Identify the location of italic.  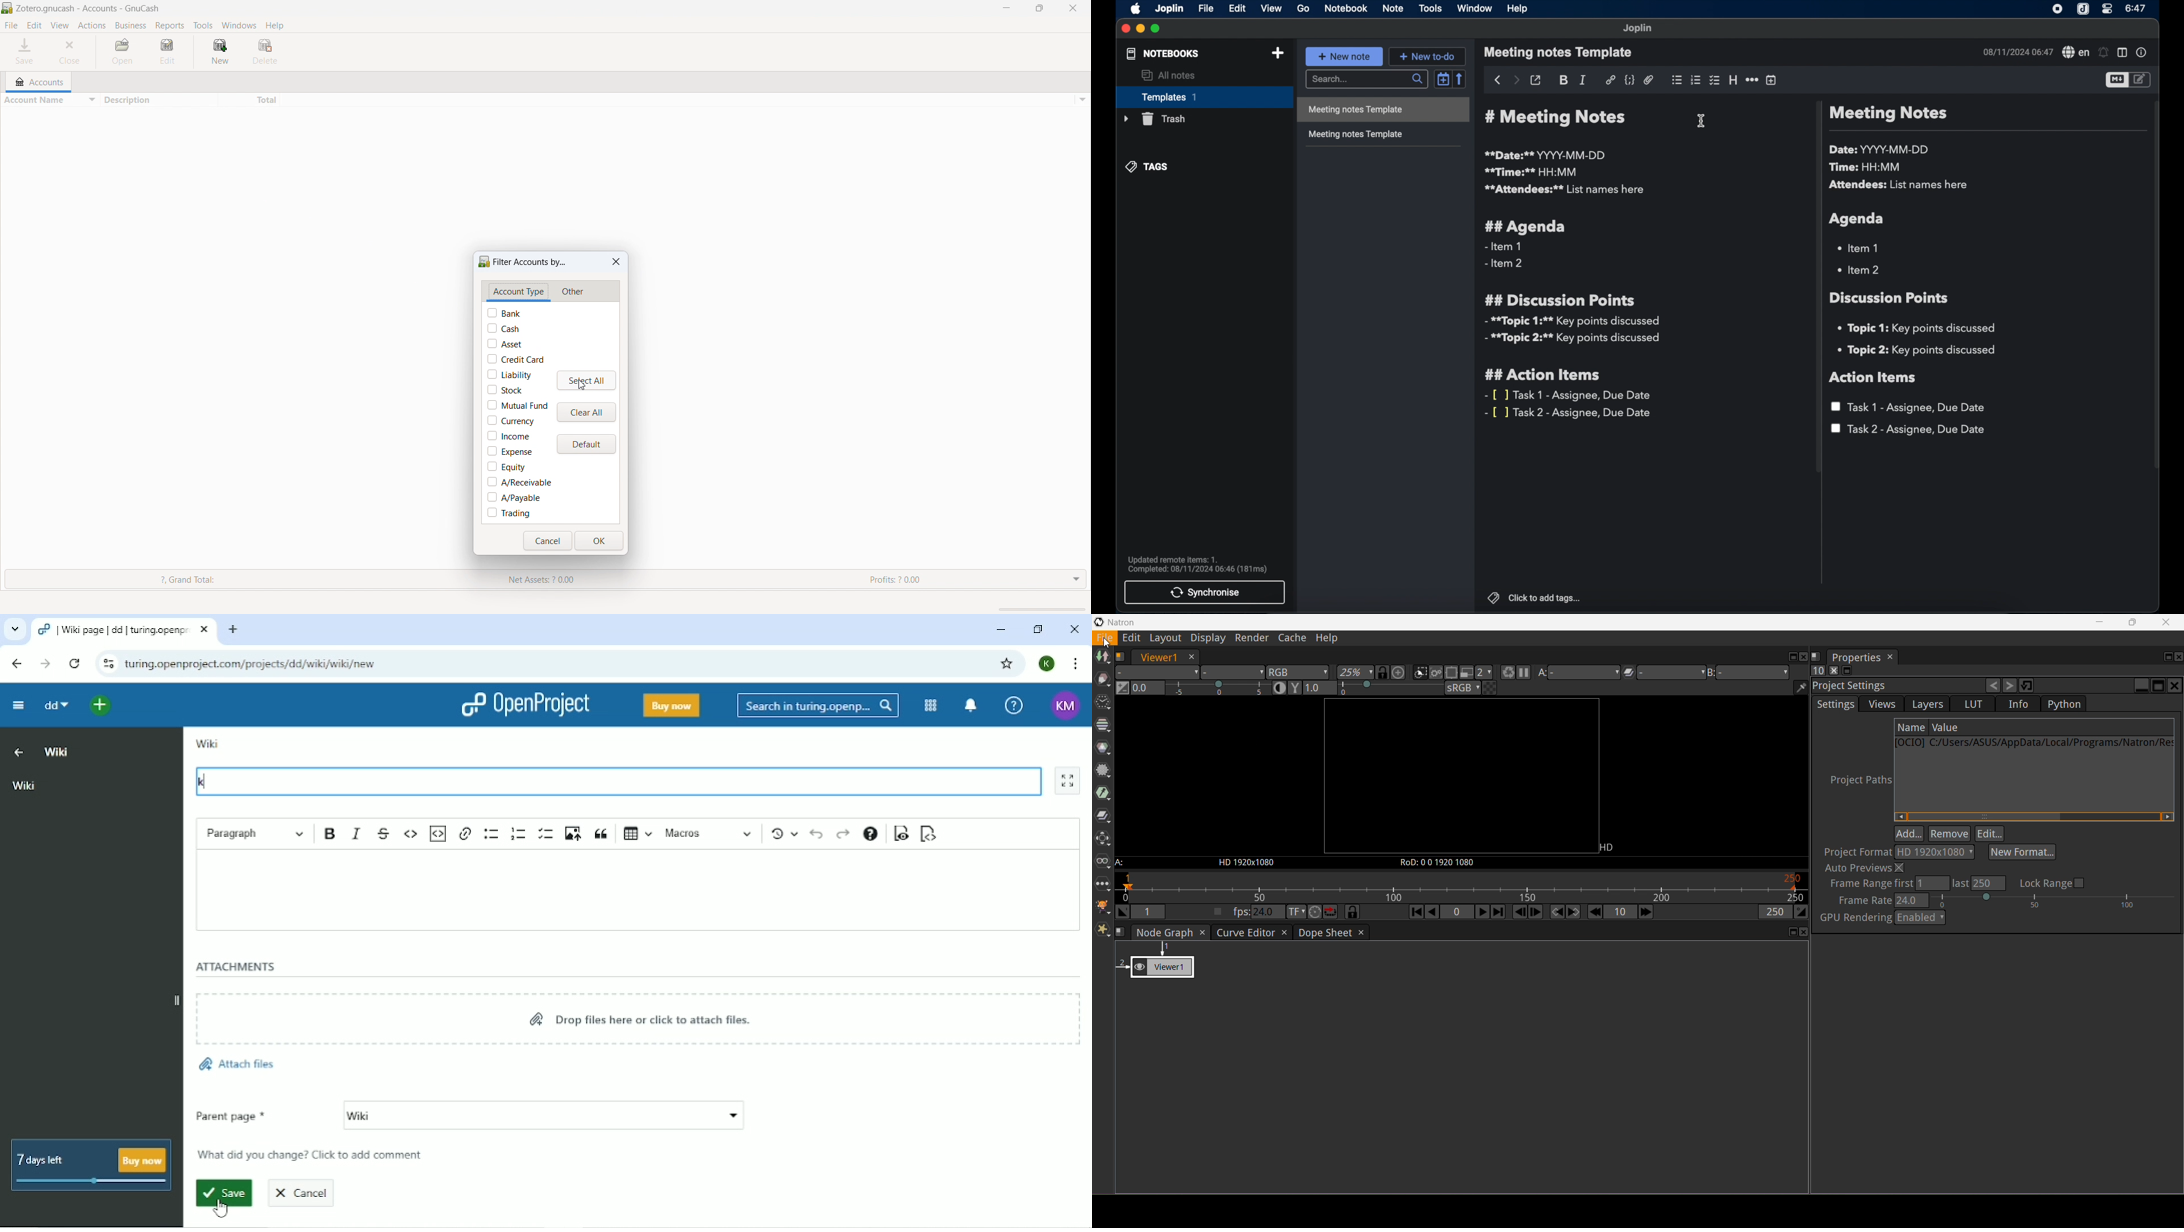
(1583, 80).